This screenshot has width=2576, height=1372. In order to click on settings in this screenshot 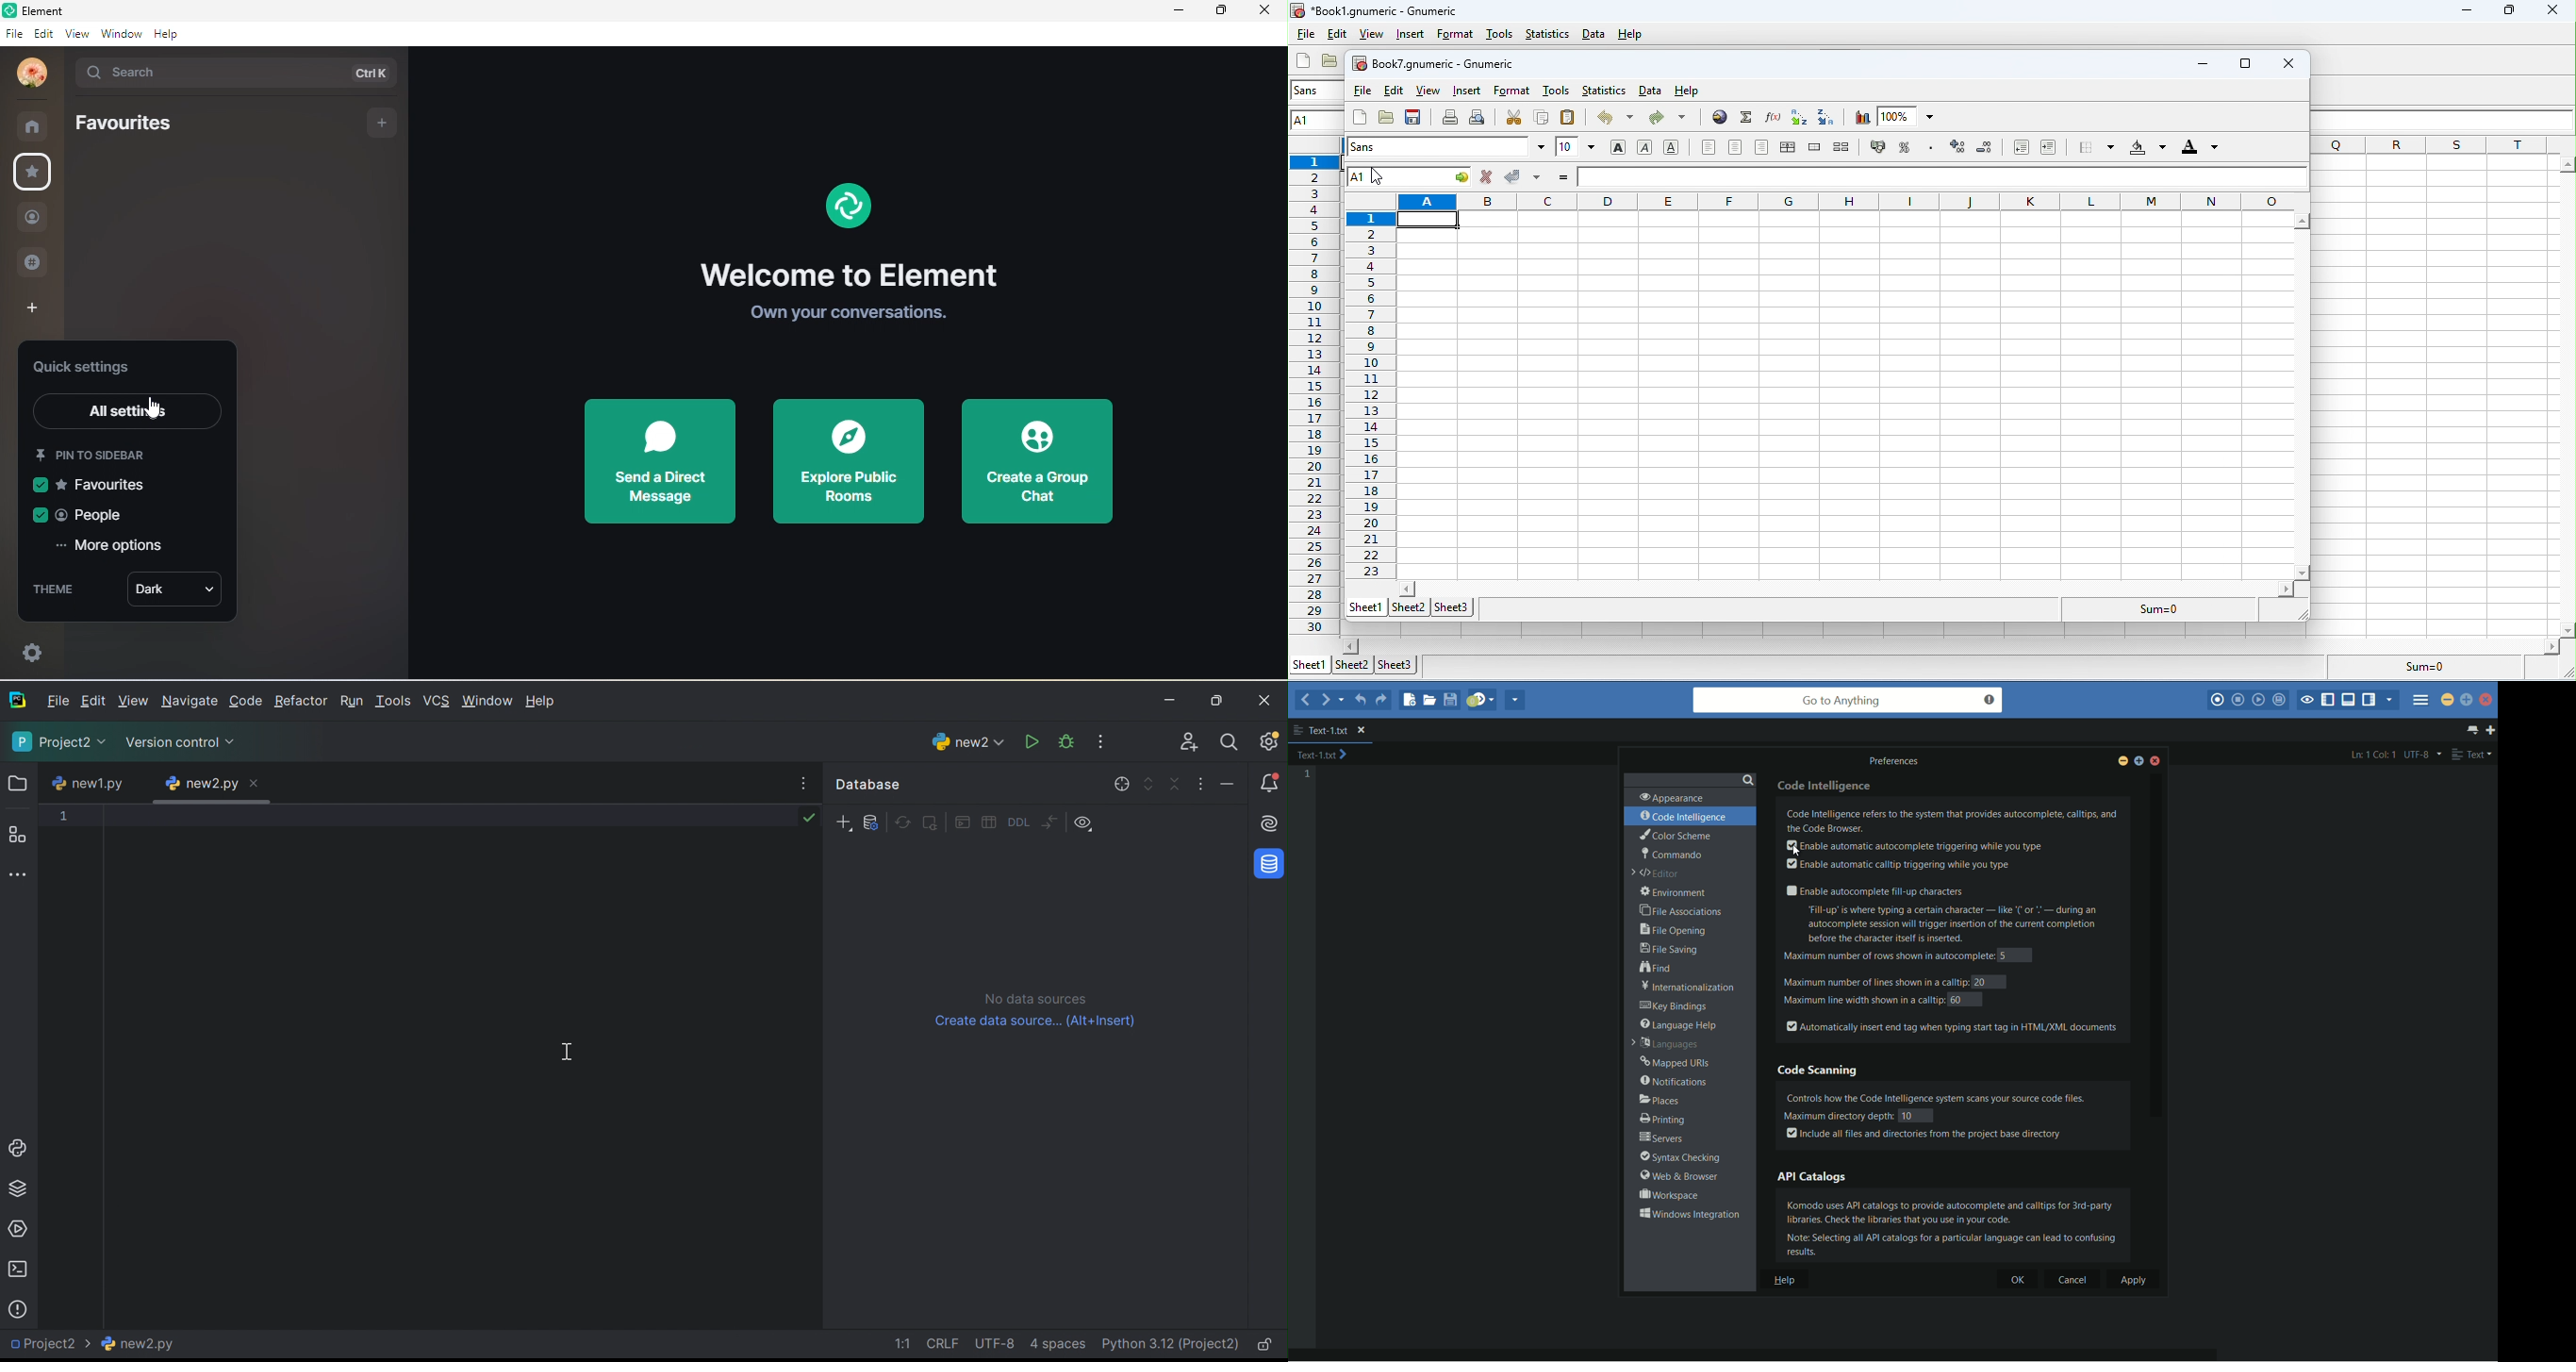, I will do `click(37, 655)`.